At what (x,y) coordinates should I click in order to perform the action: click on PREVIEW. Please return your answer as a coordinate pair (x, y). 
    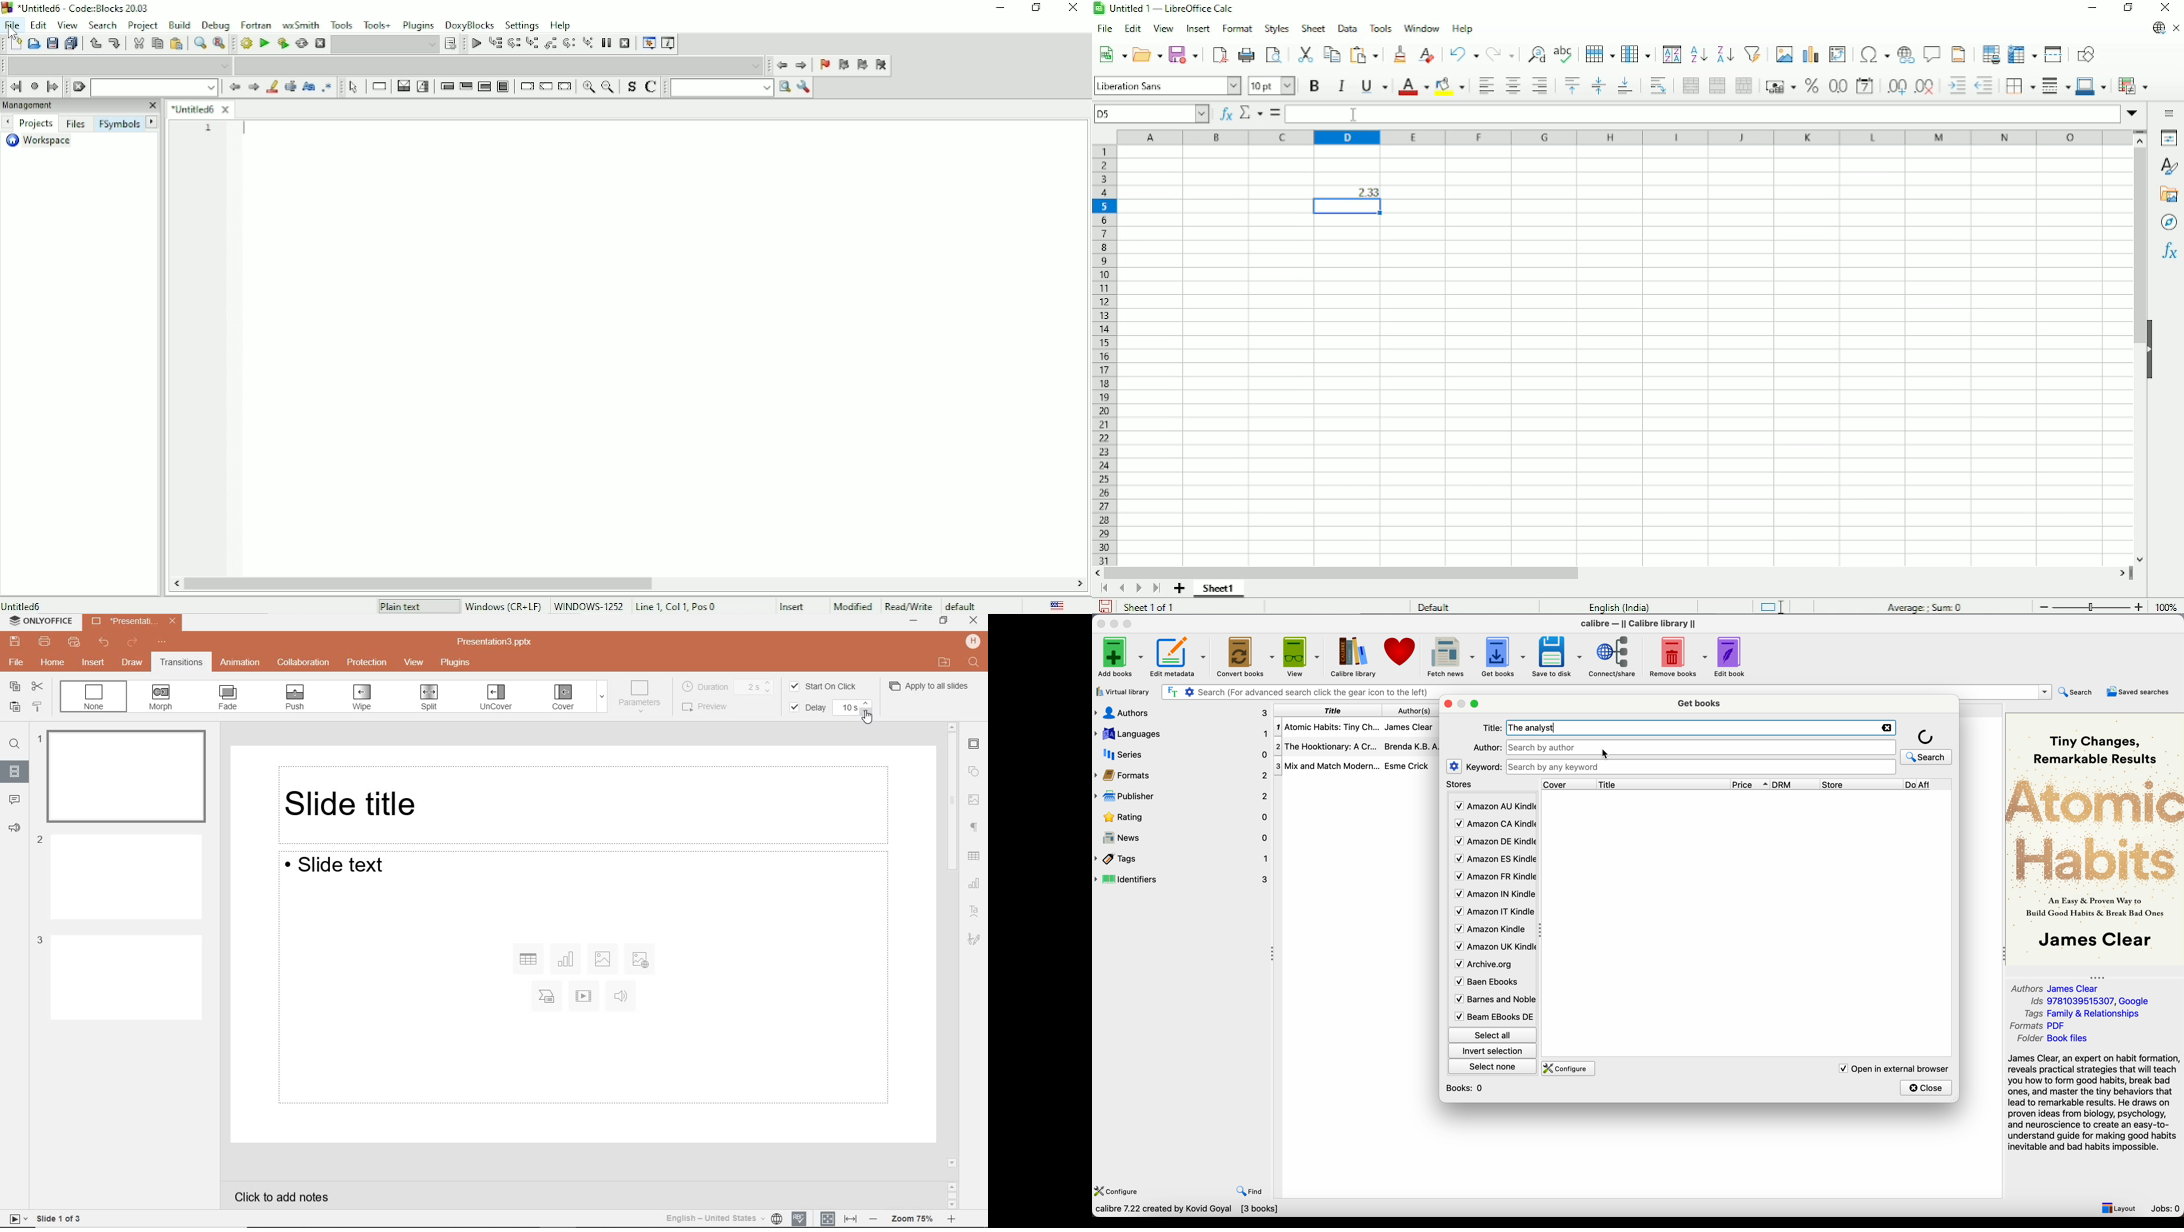
    Looking at the image, I should click on (711, 706).